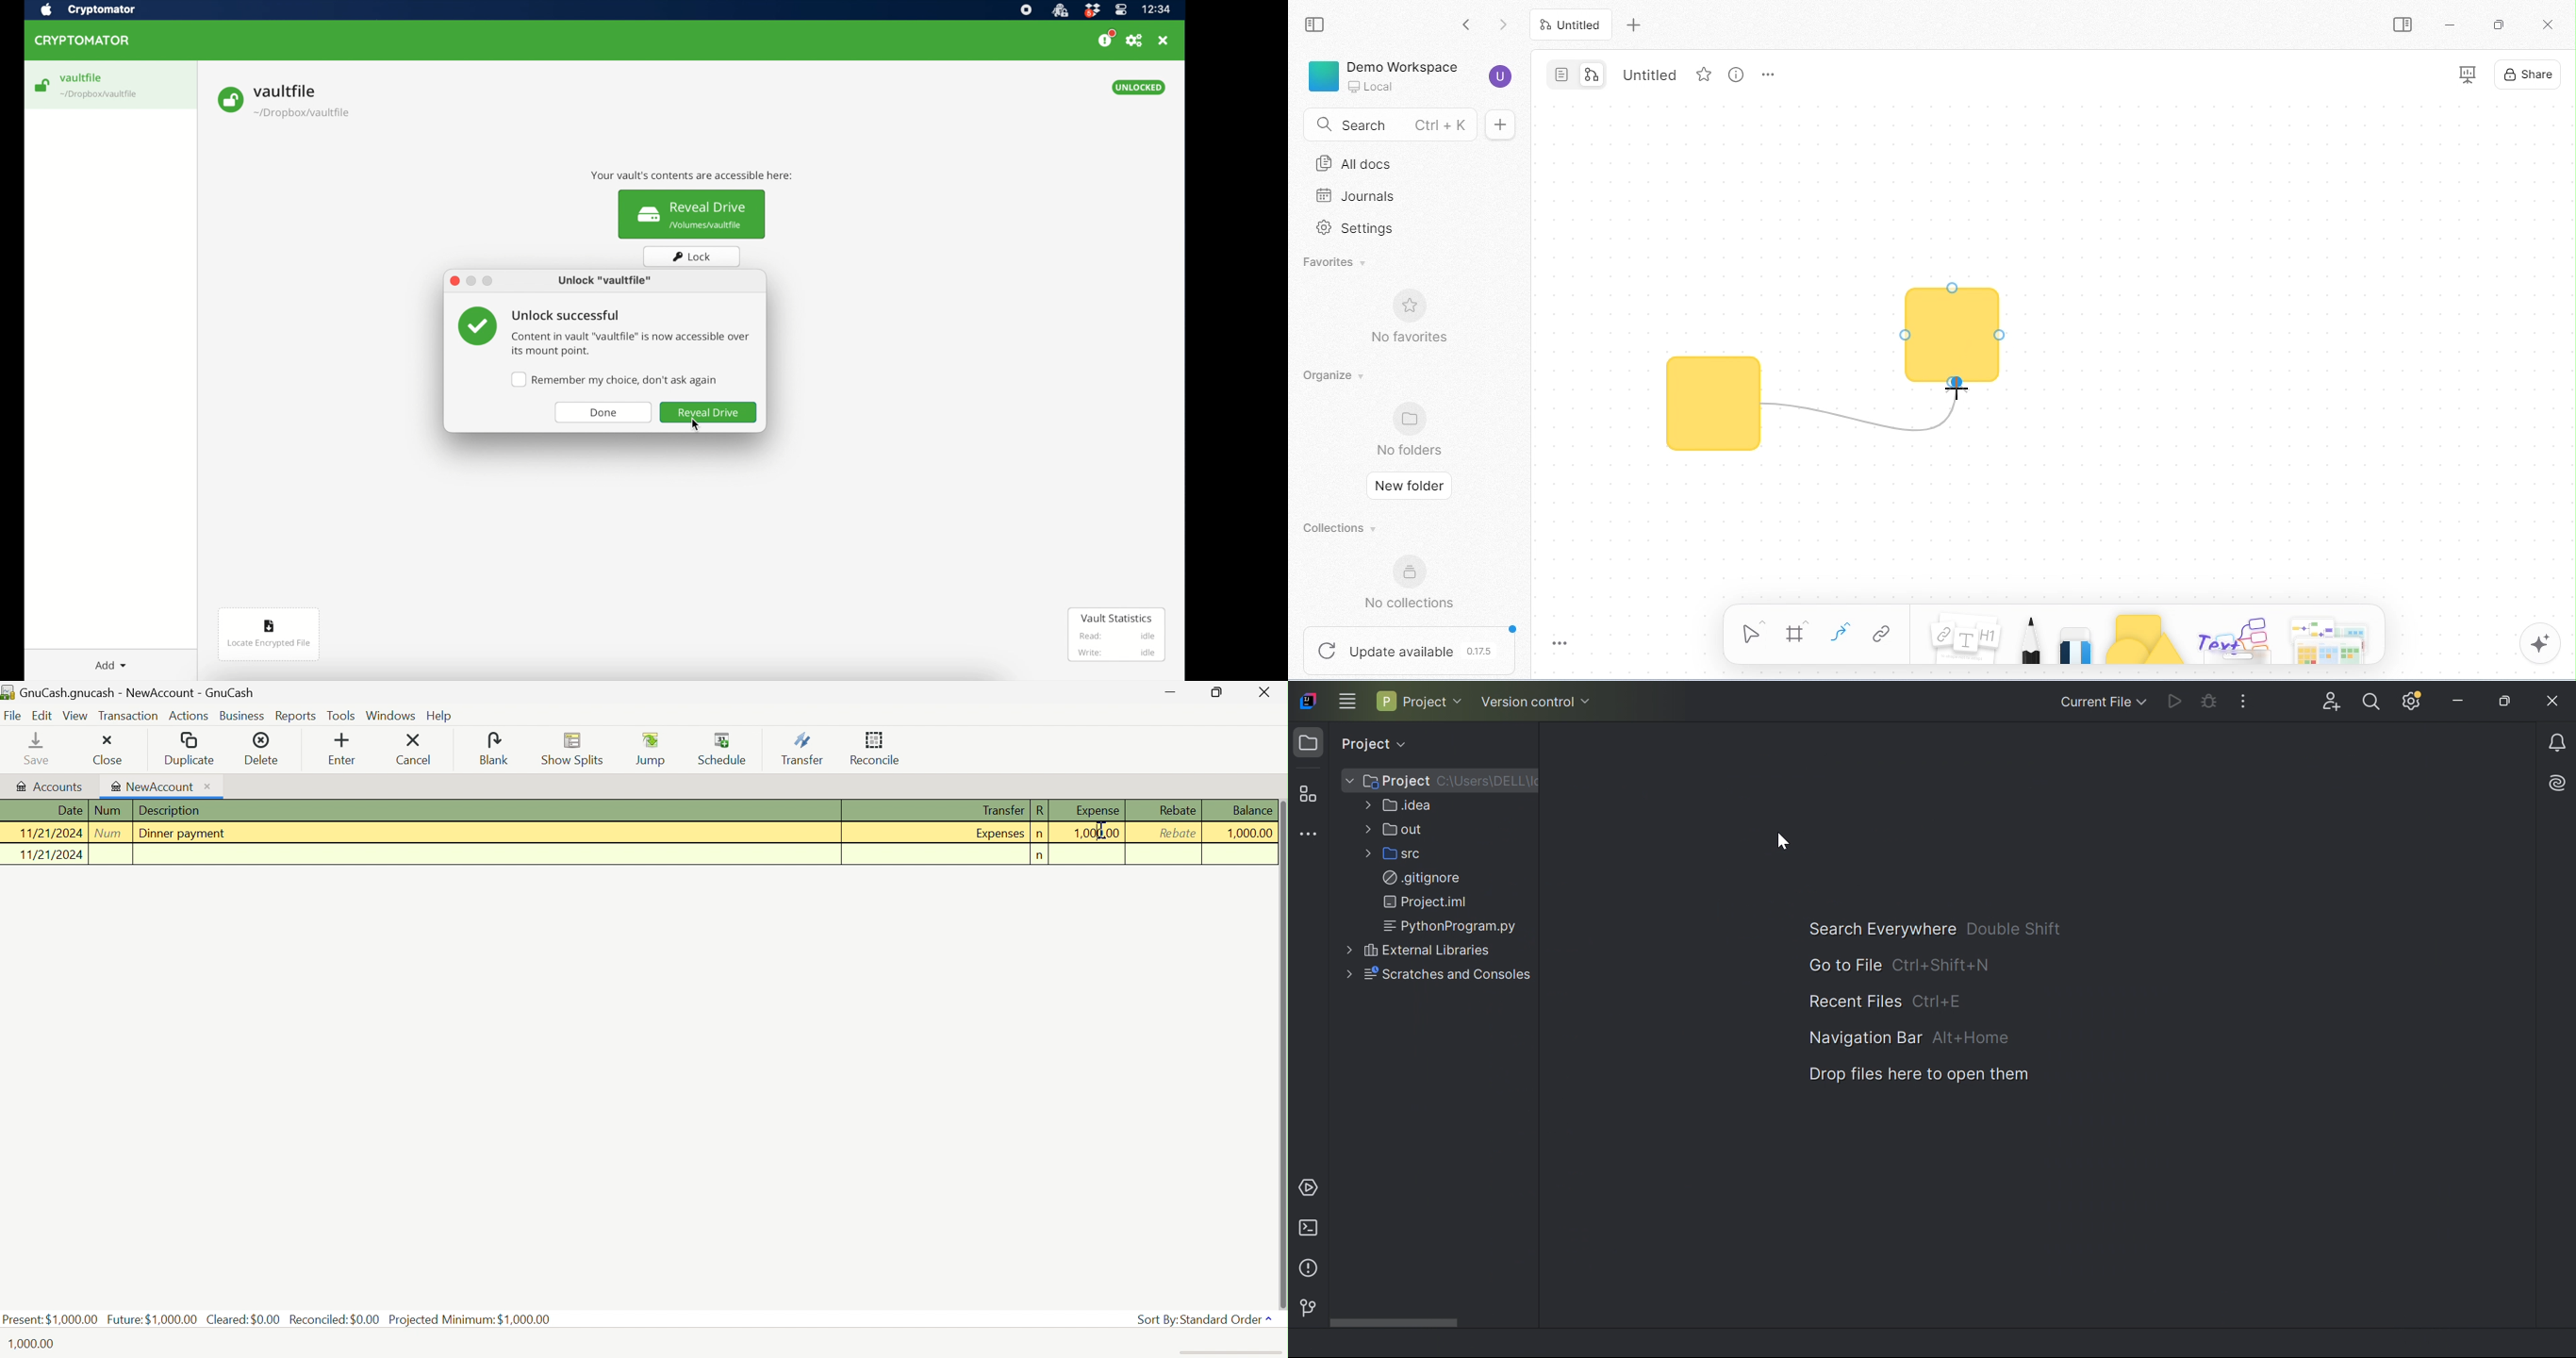  Describe the element at coordinates (473, 327) in the screenshot. I see `tick mark icon` at that location.